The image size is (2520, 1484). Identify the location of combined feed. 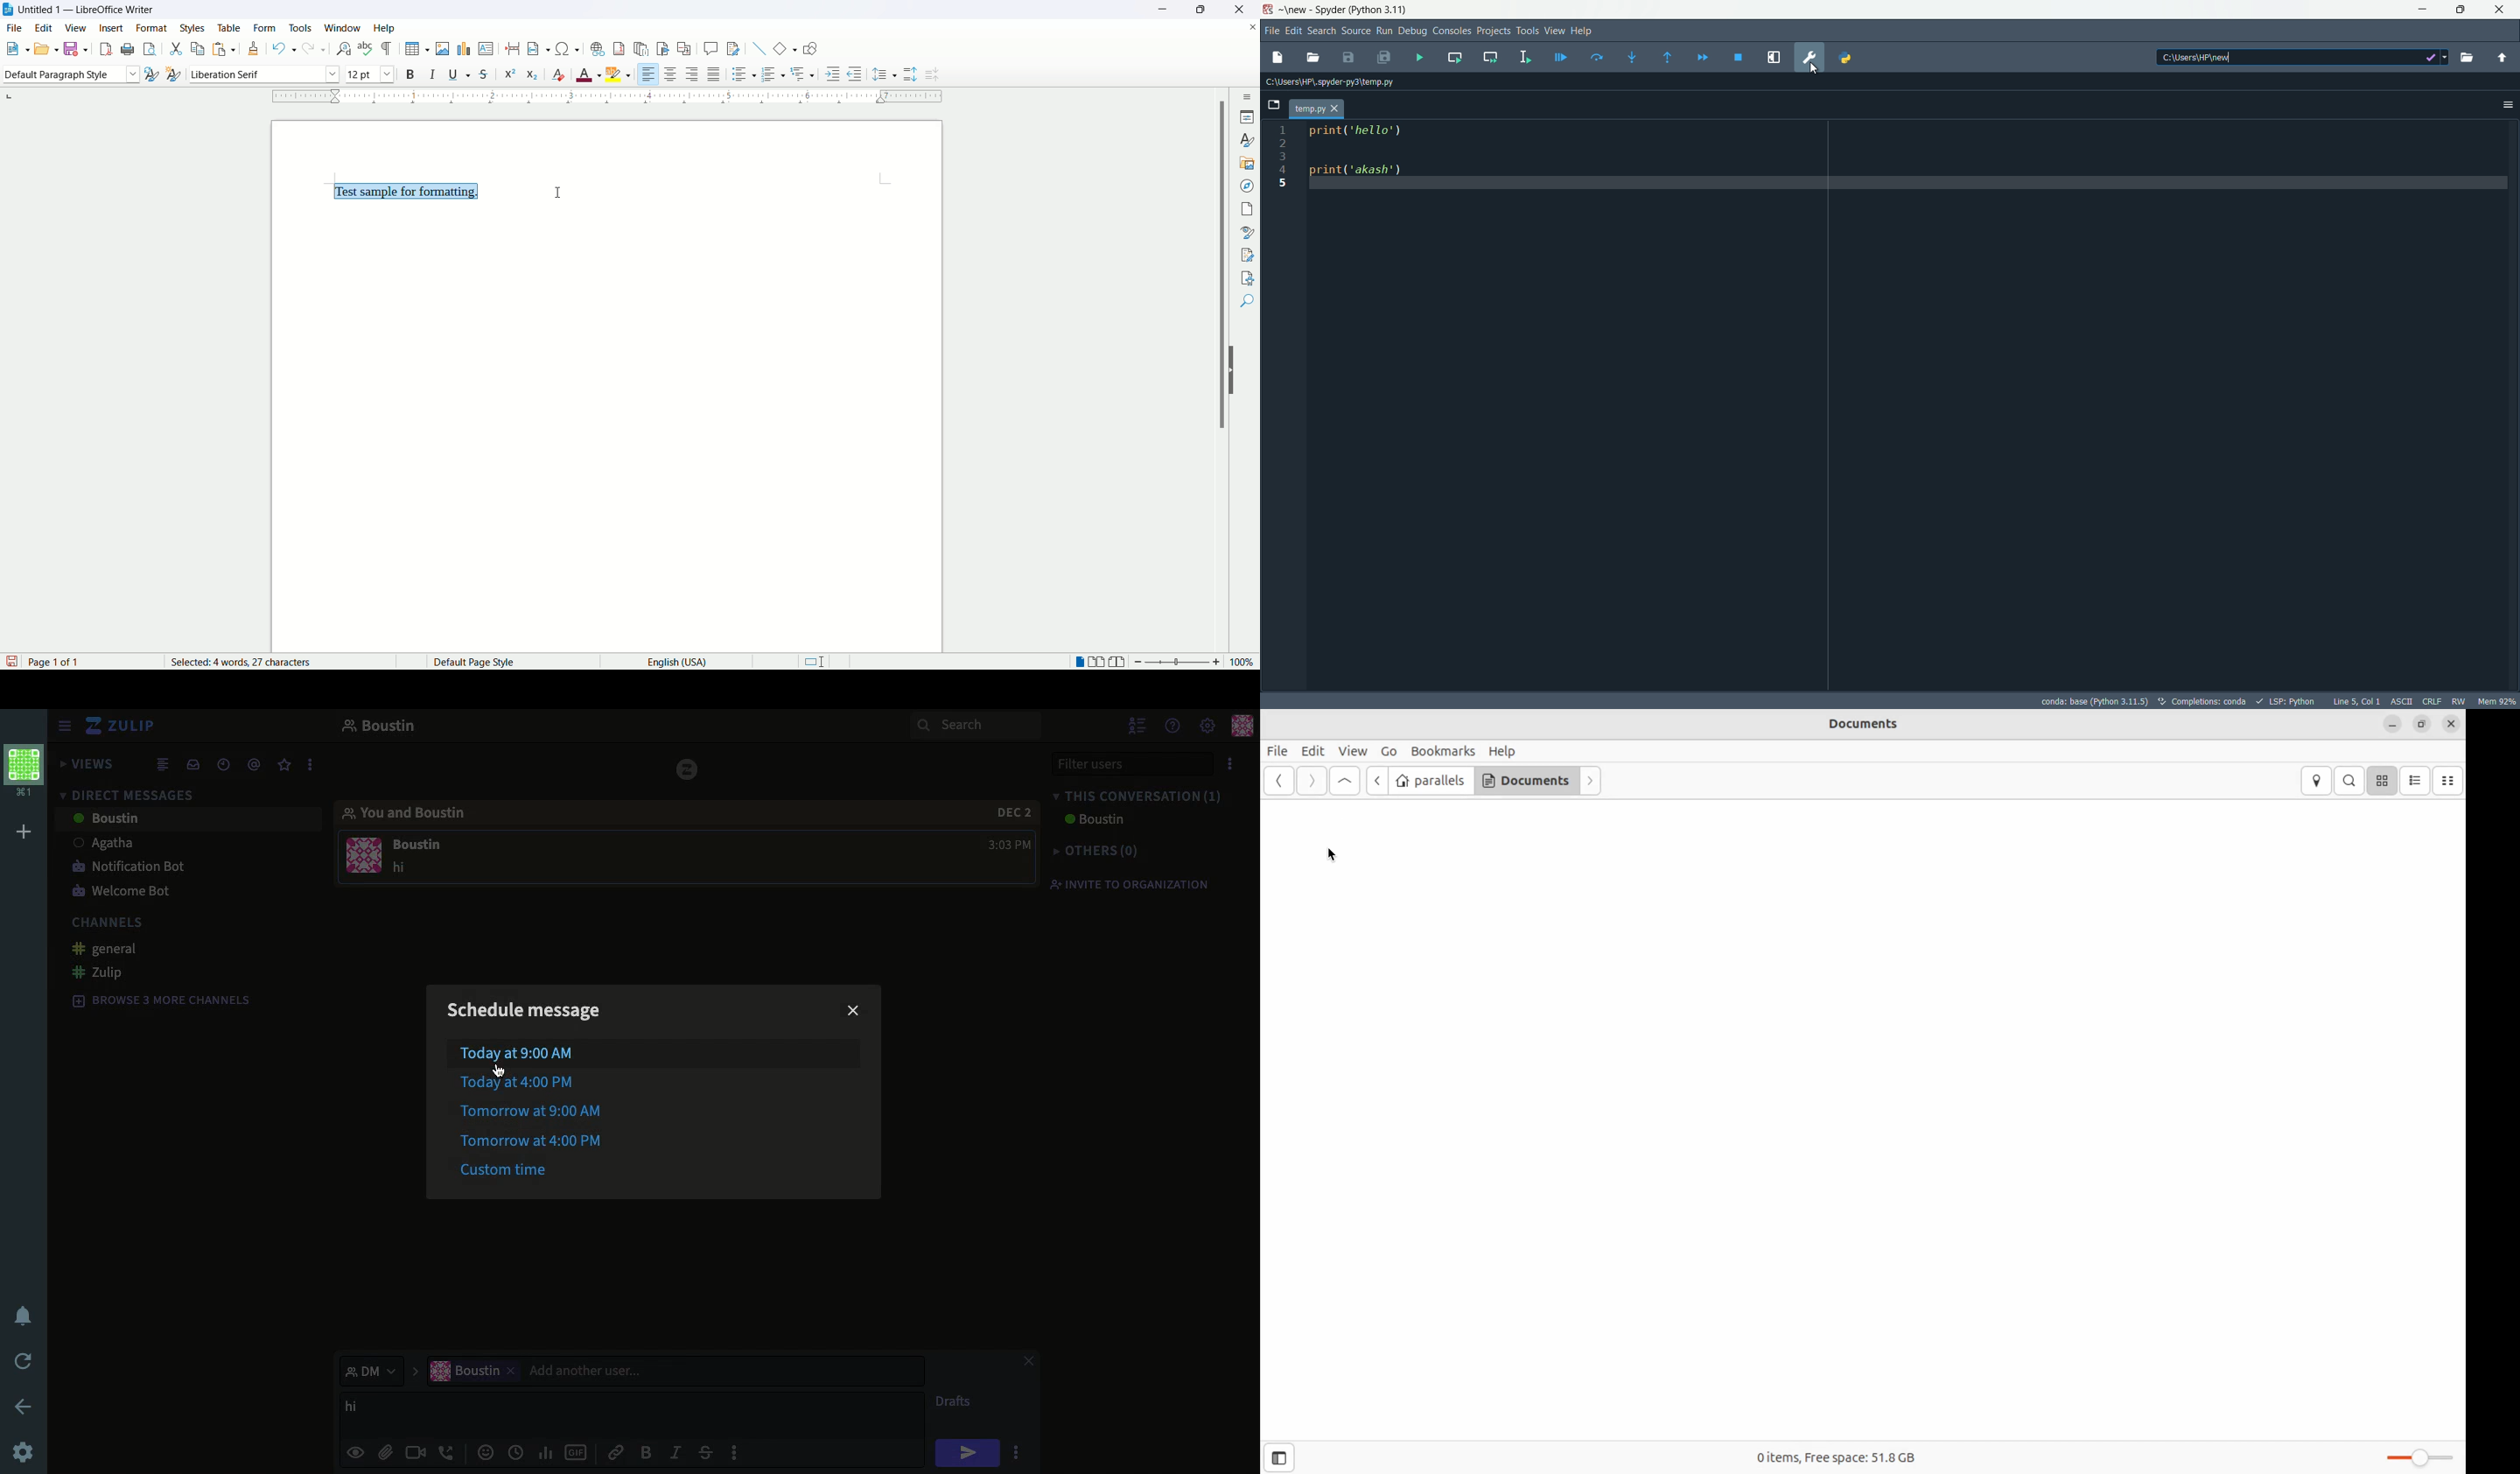
(164, 766).